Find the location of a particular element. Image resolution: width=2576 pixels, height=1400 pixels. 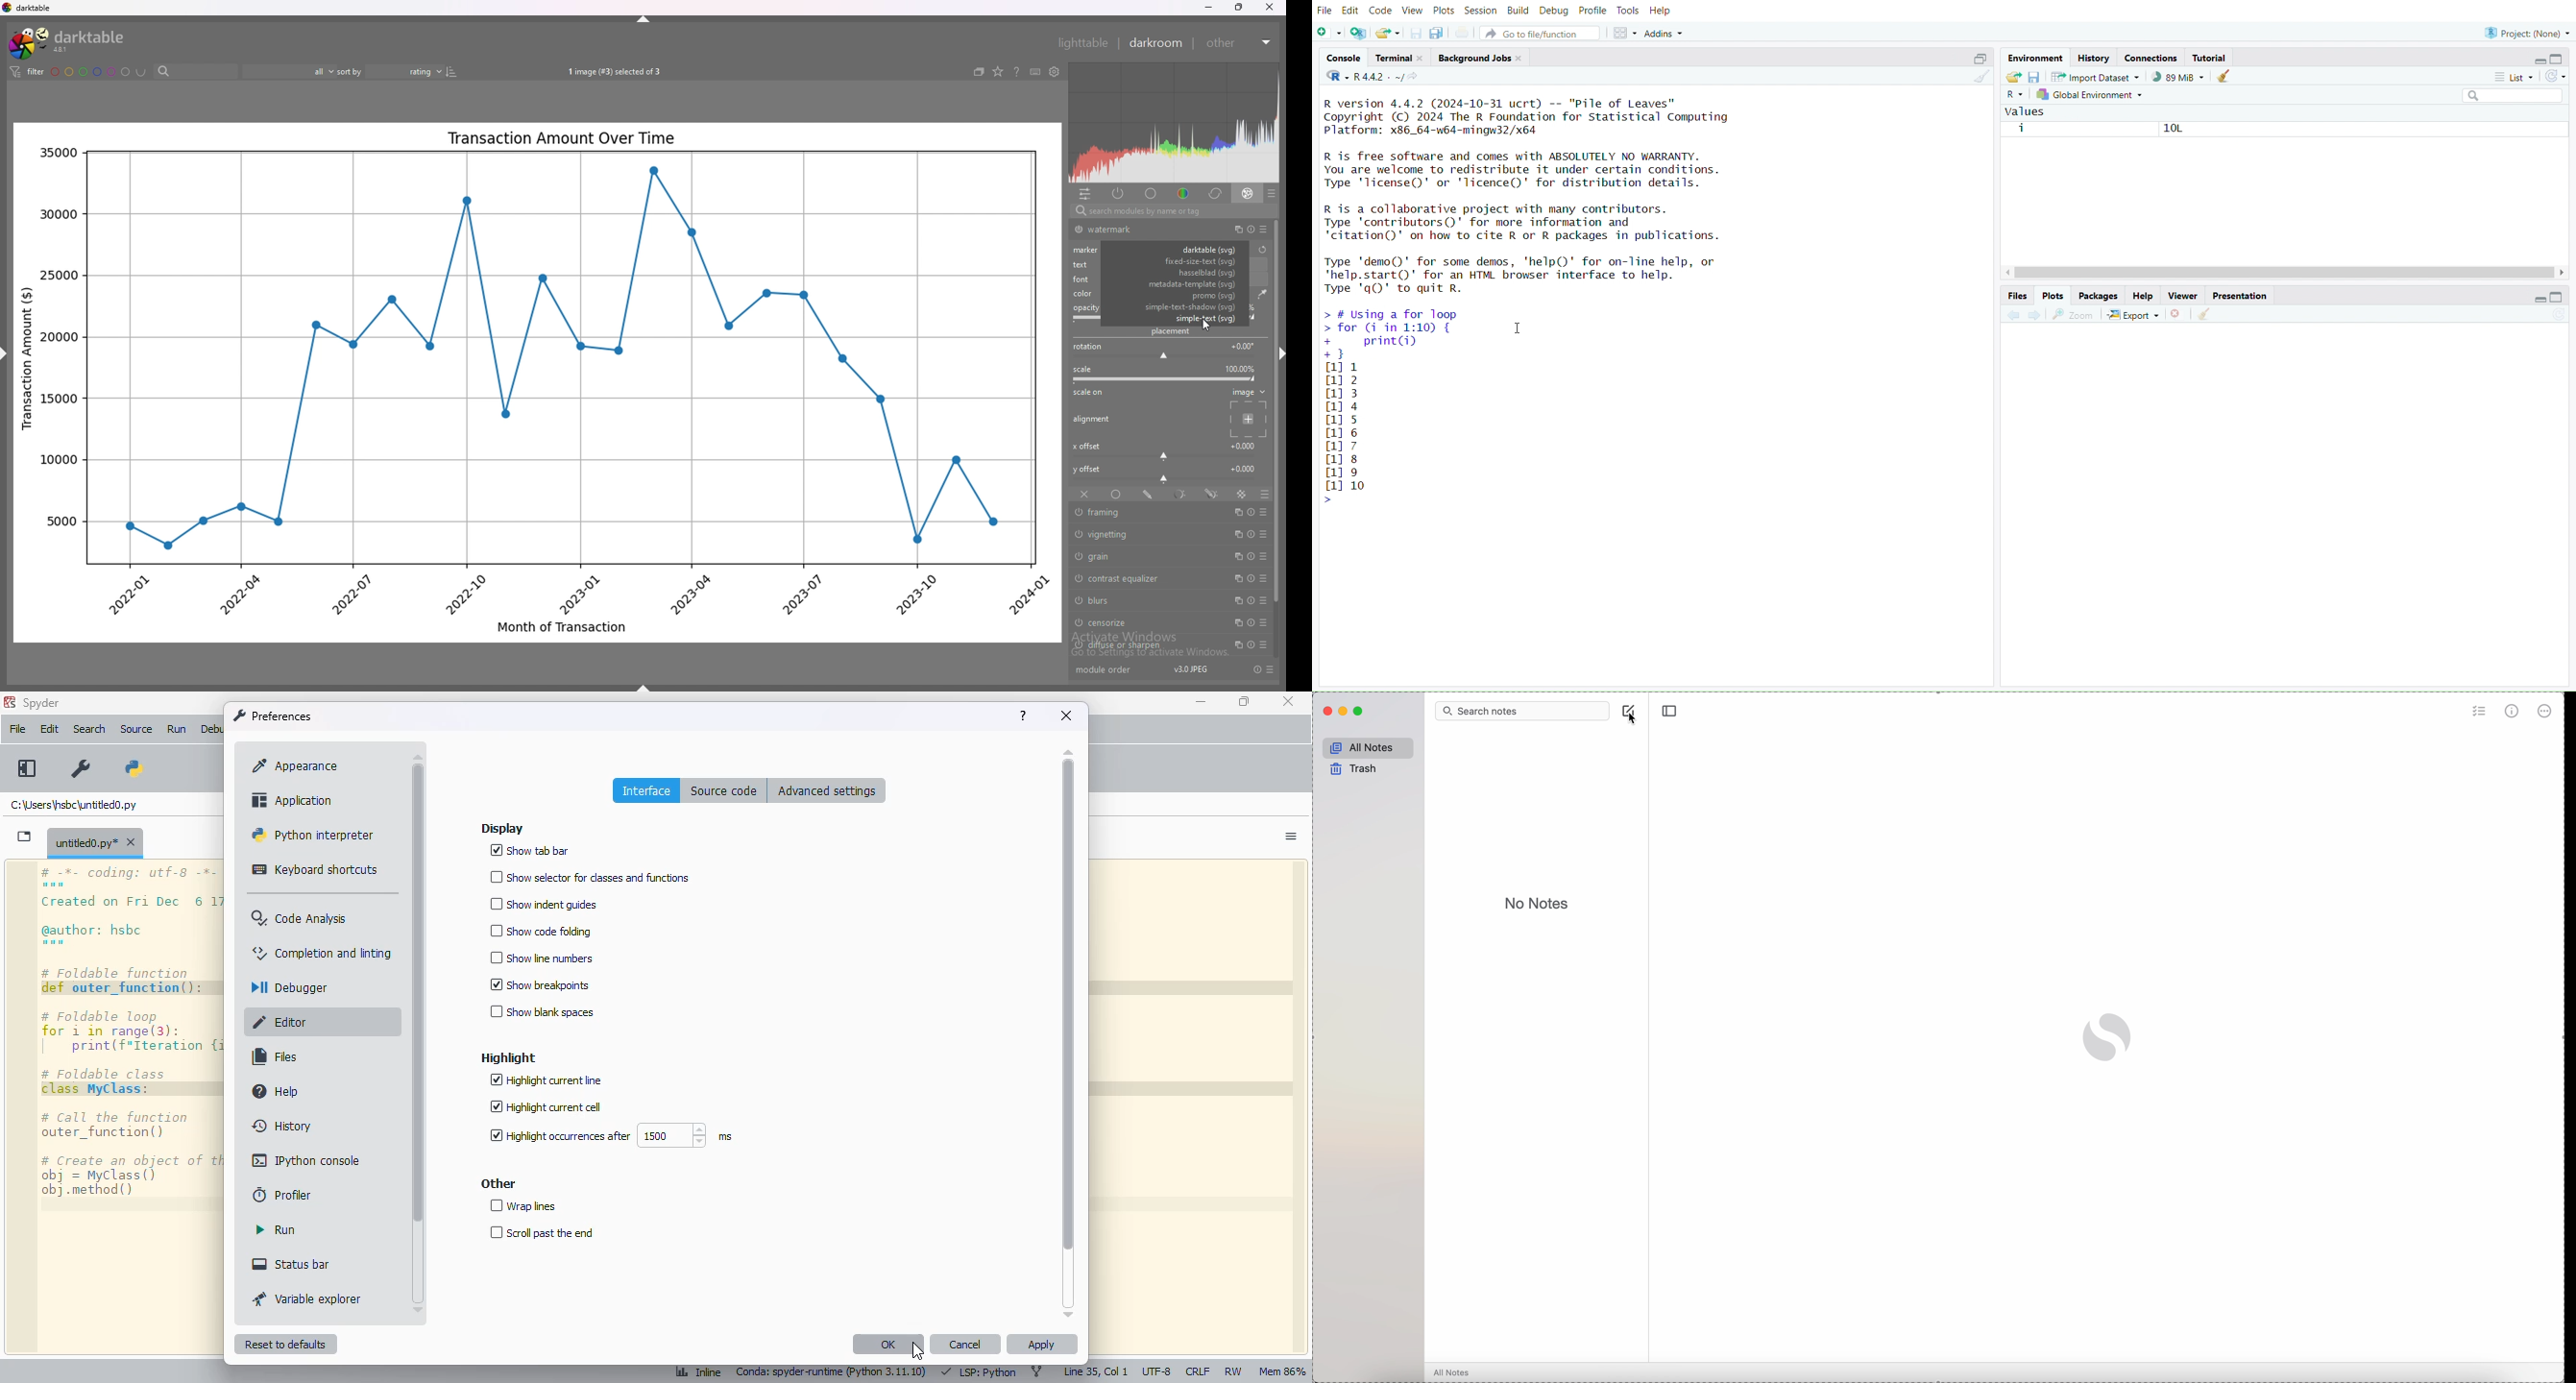

backward is located at coordinates (2014, 315).